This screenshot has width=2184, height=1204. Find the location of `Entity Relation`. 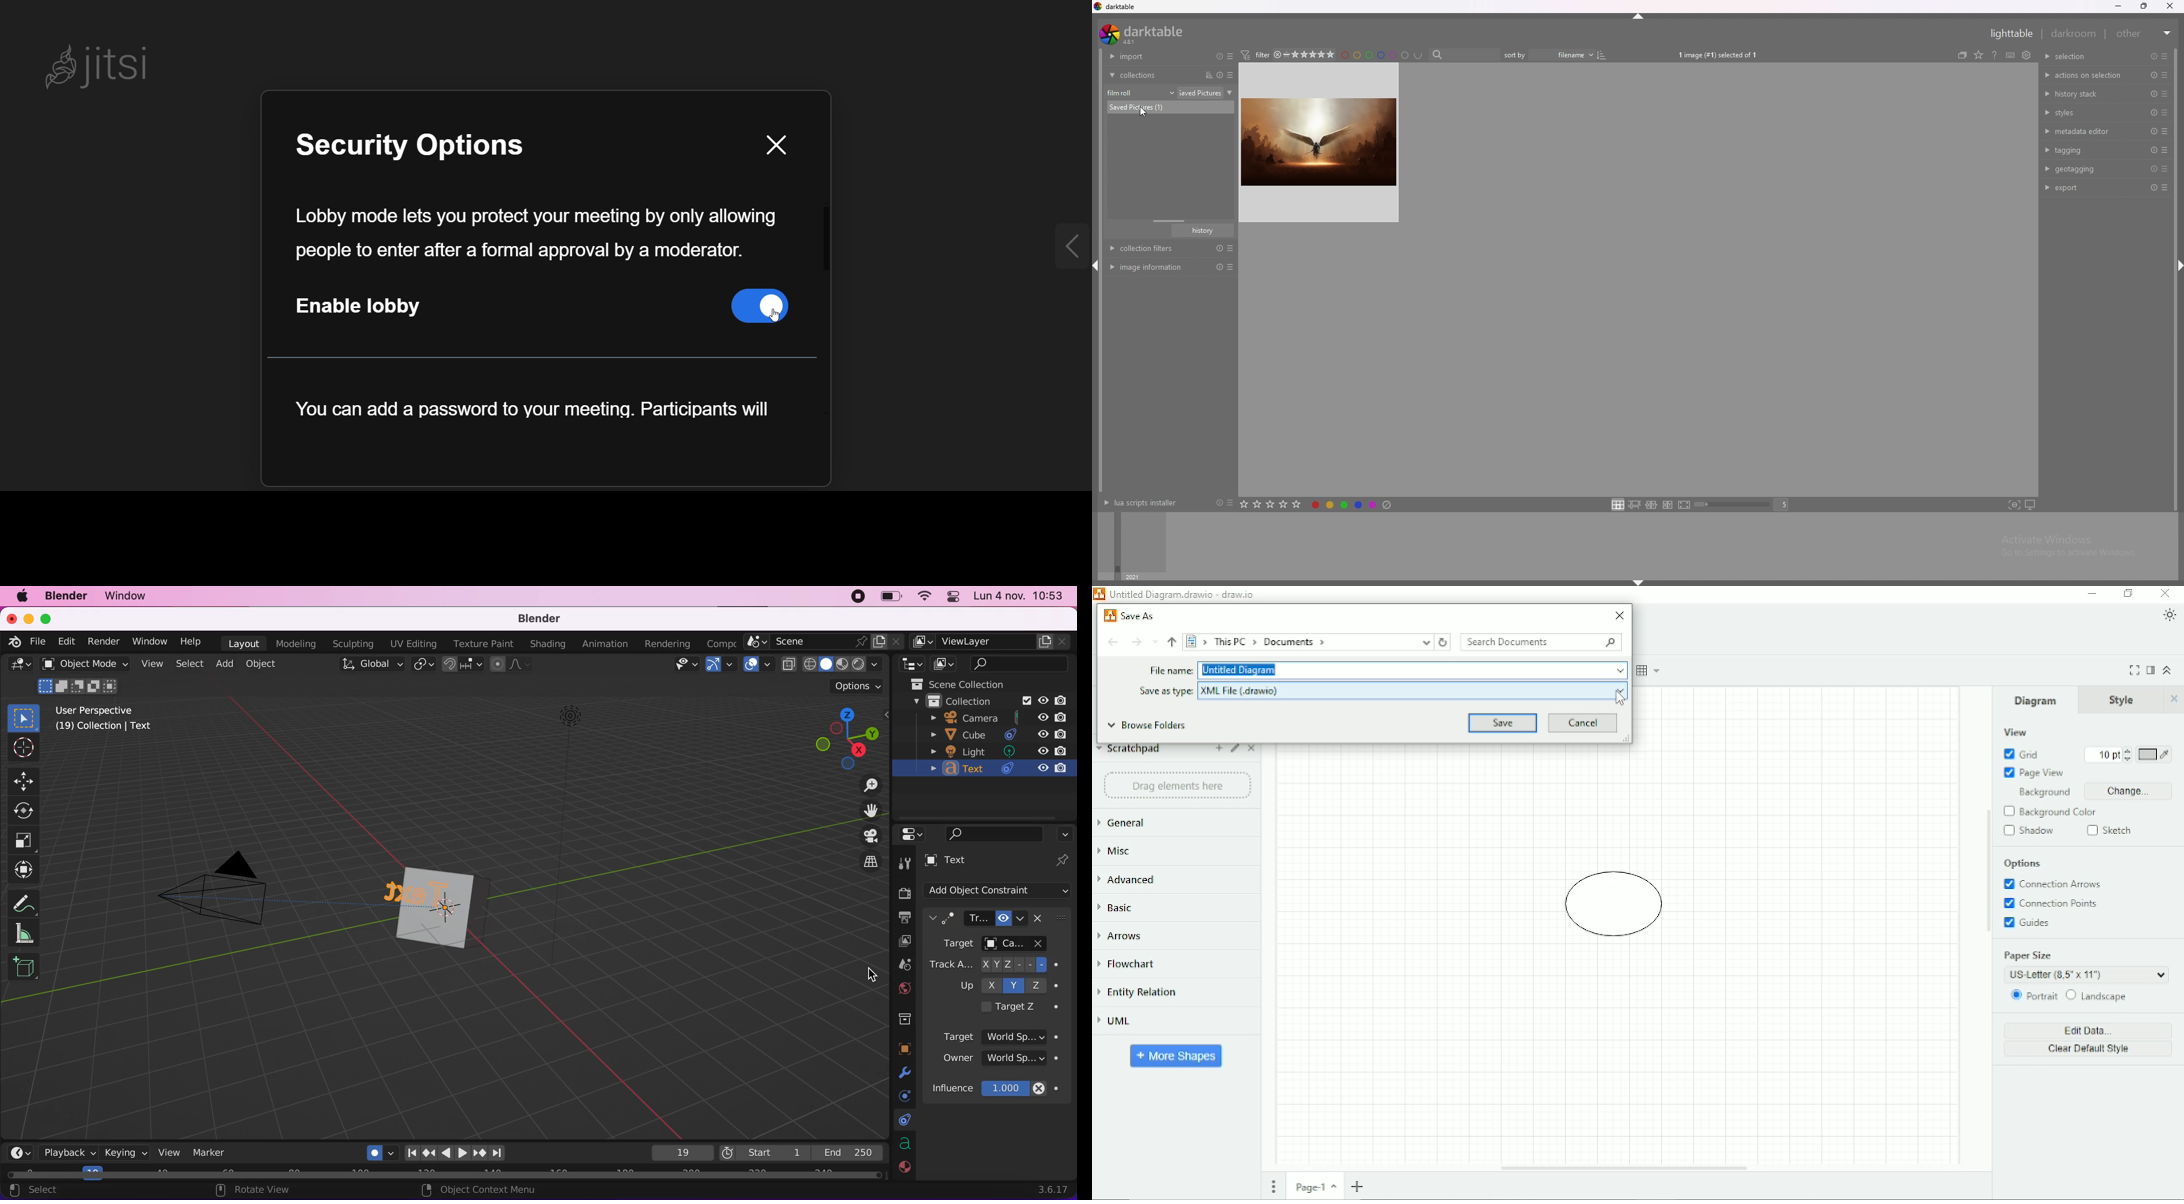

Entity Relation is located at coordinates (1138, 992).